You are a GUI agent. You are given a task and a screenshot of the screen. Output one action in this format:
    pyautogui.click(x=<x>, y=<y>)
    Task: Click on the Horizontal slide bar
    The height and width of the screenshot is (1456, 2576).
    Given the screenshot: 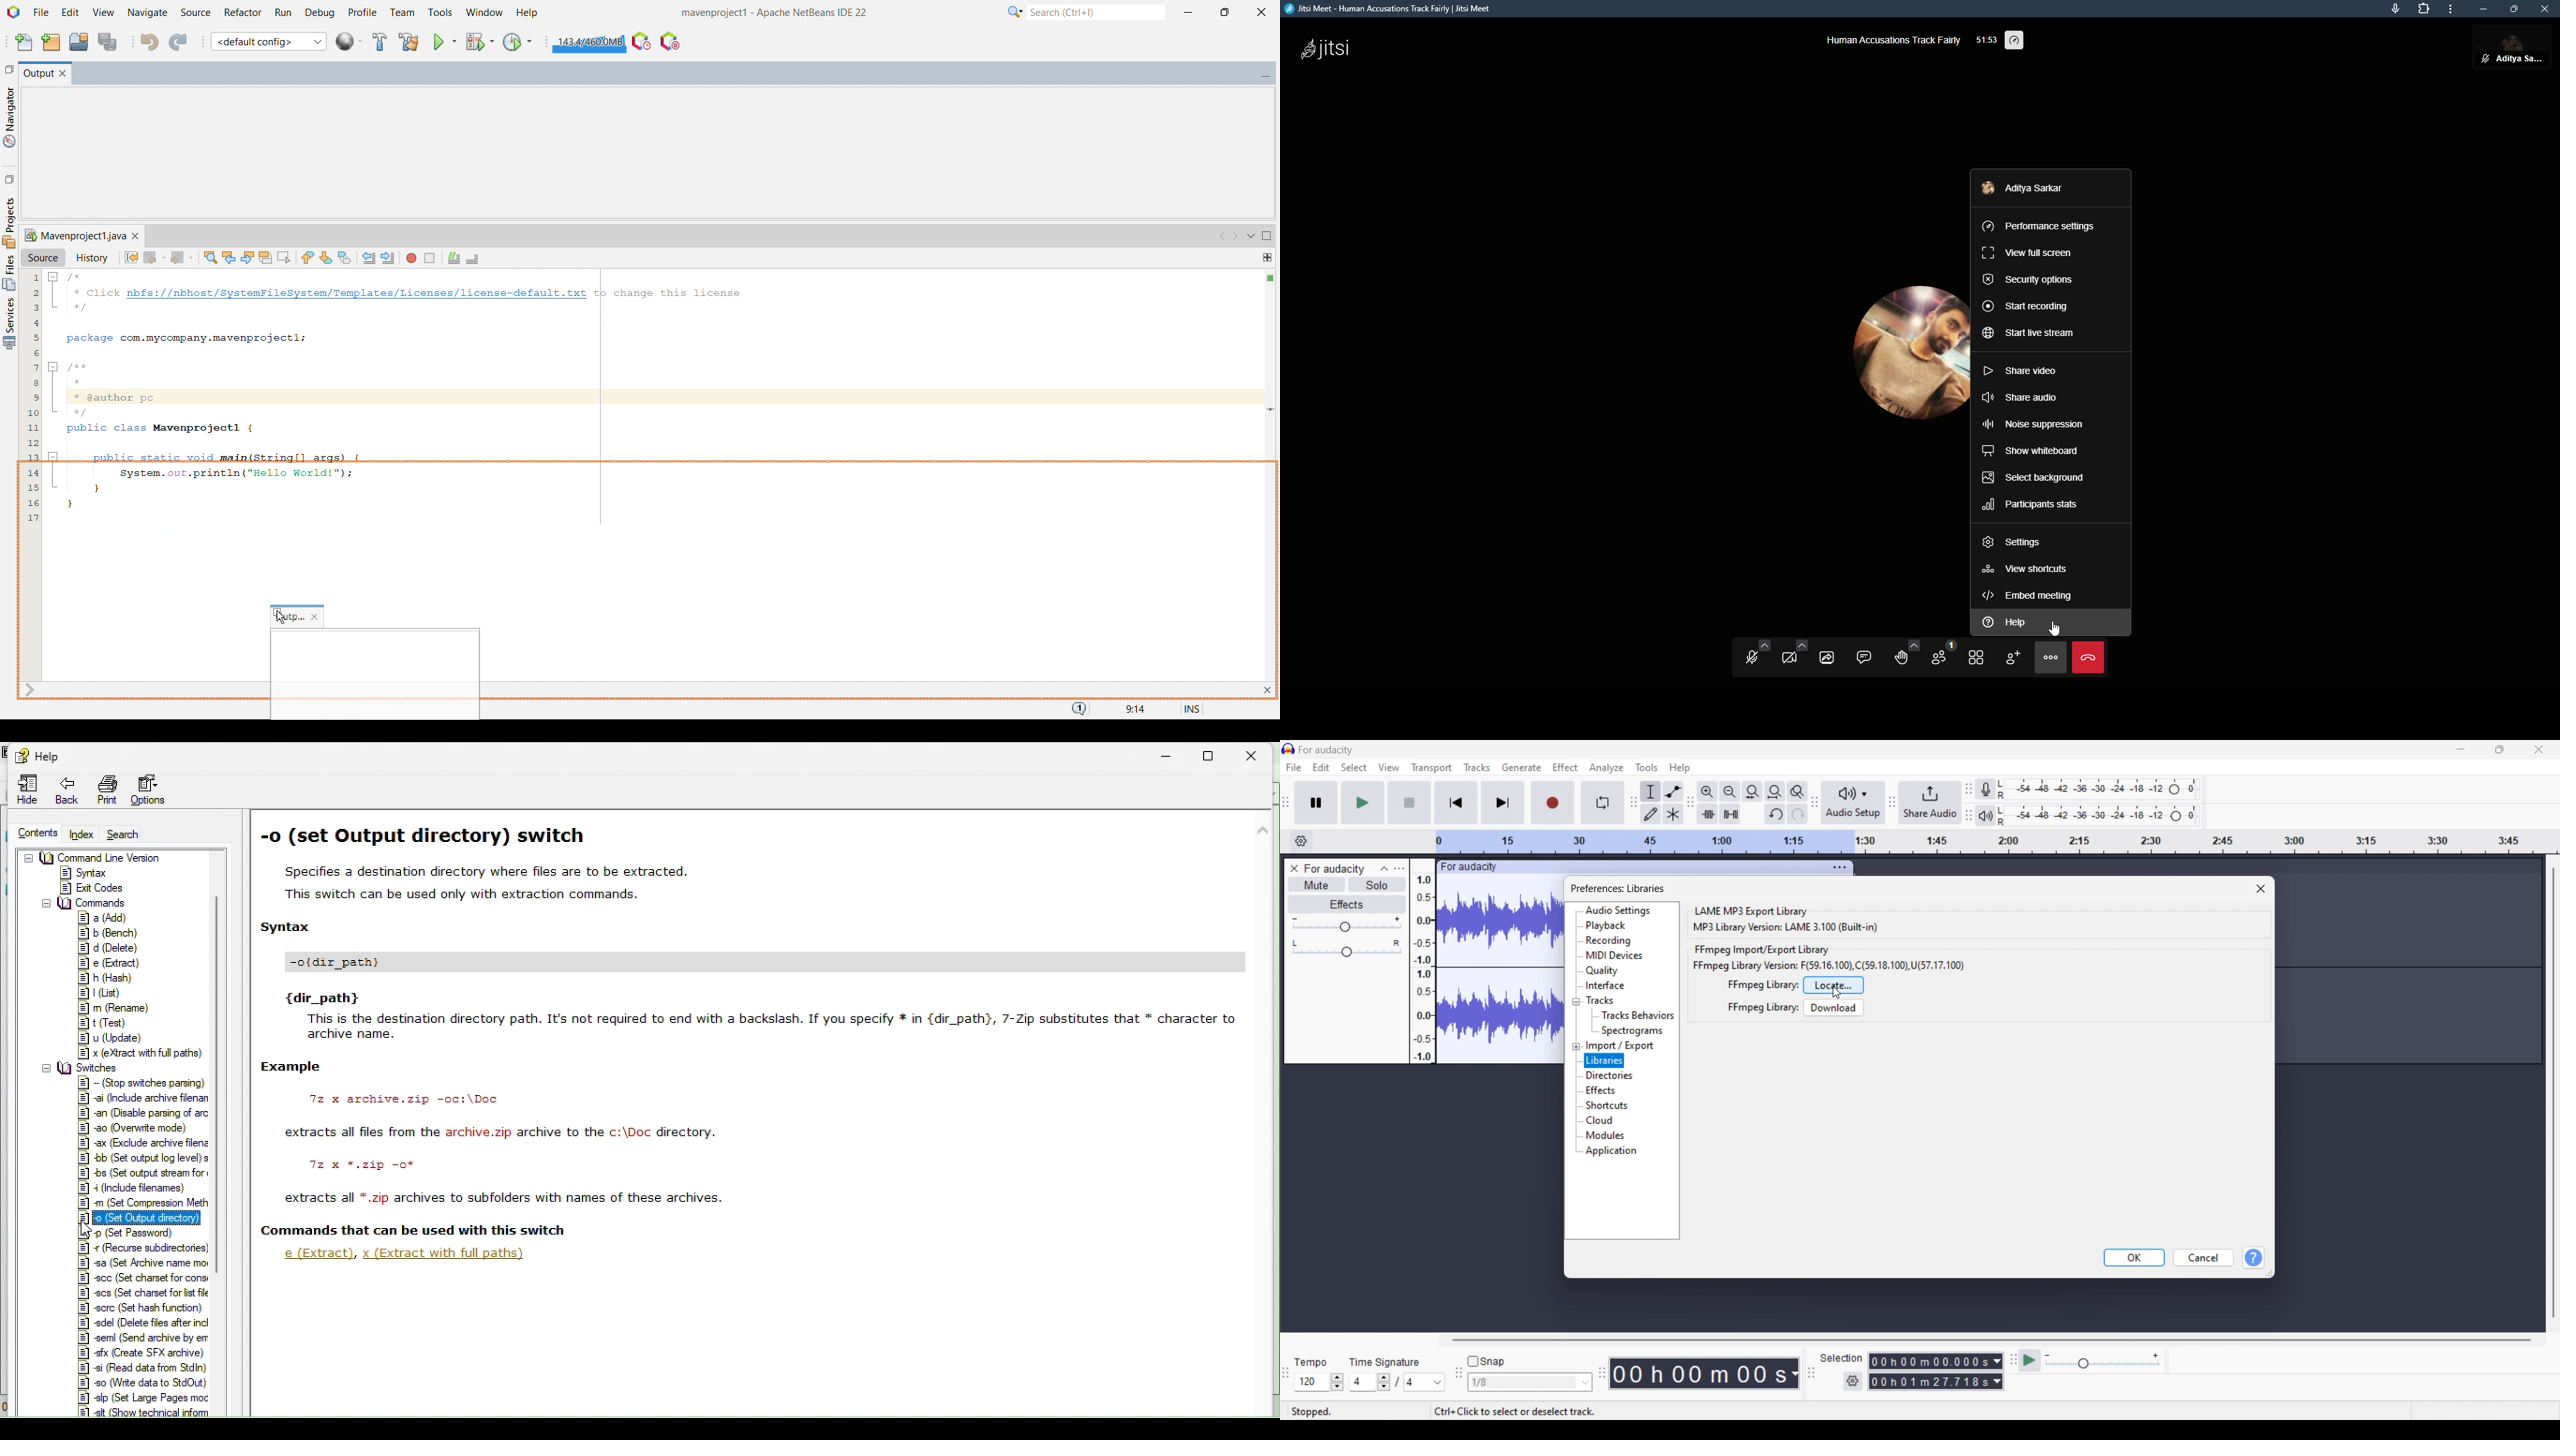 What is the action you would take?
    pyautogui.click(x=1991, y=1339)
    